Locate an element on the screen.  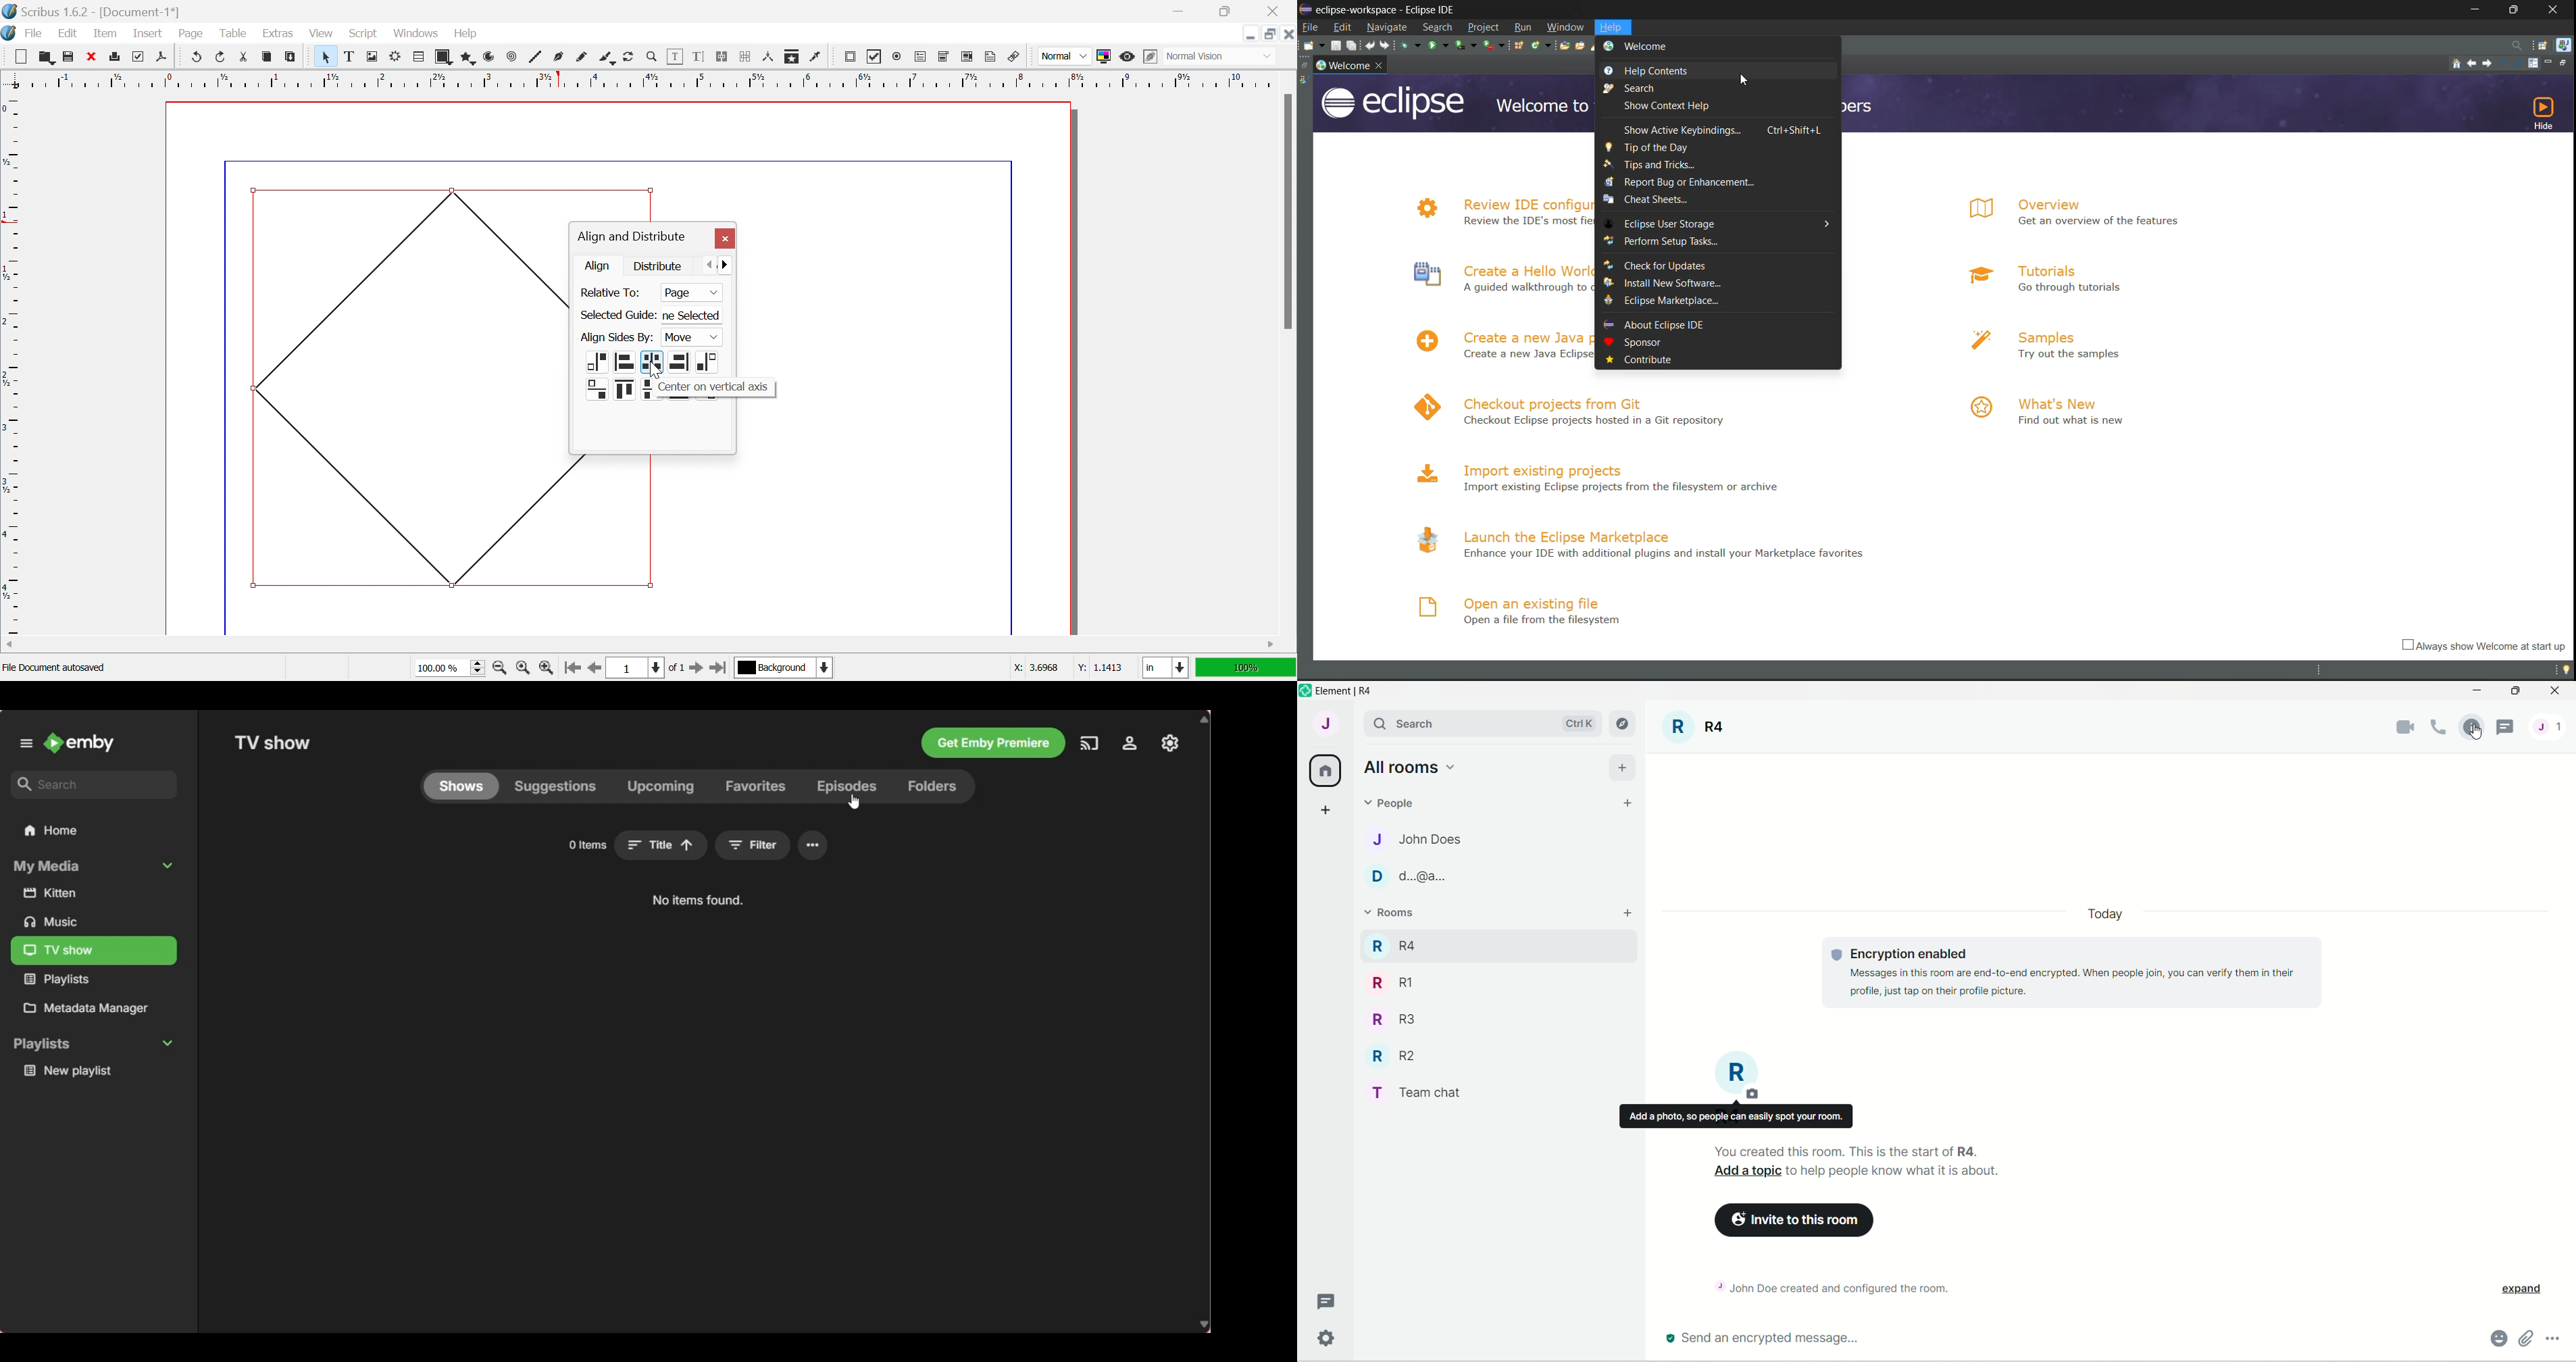
Restore down is located at coordinates (1223, 11).